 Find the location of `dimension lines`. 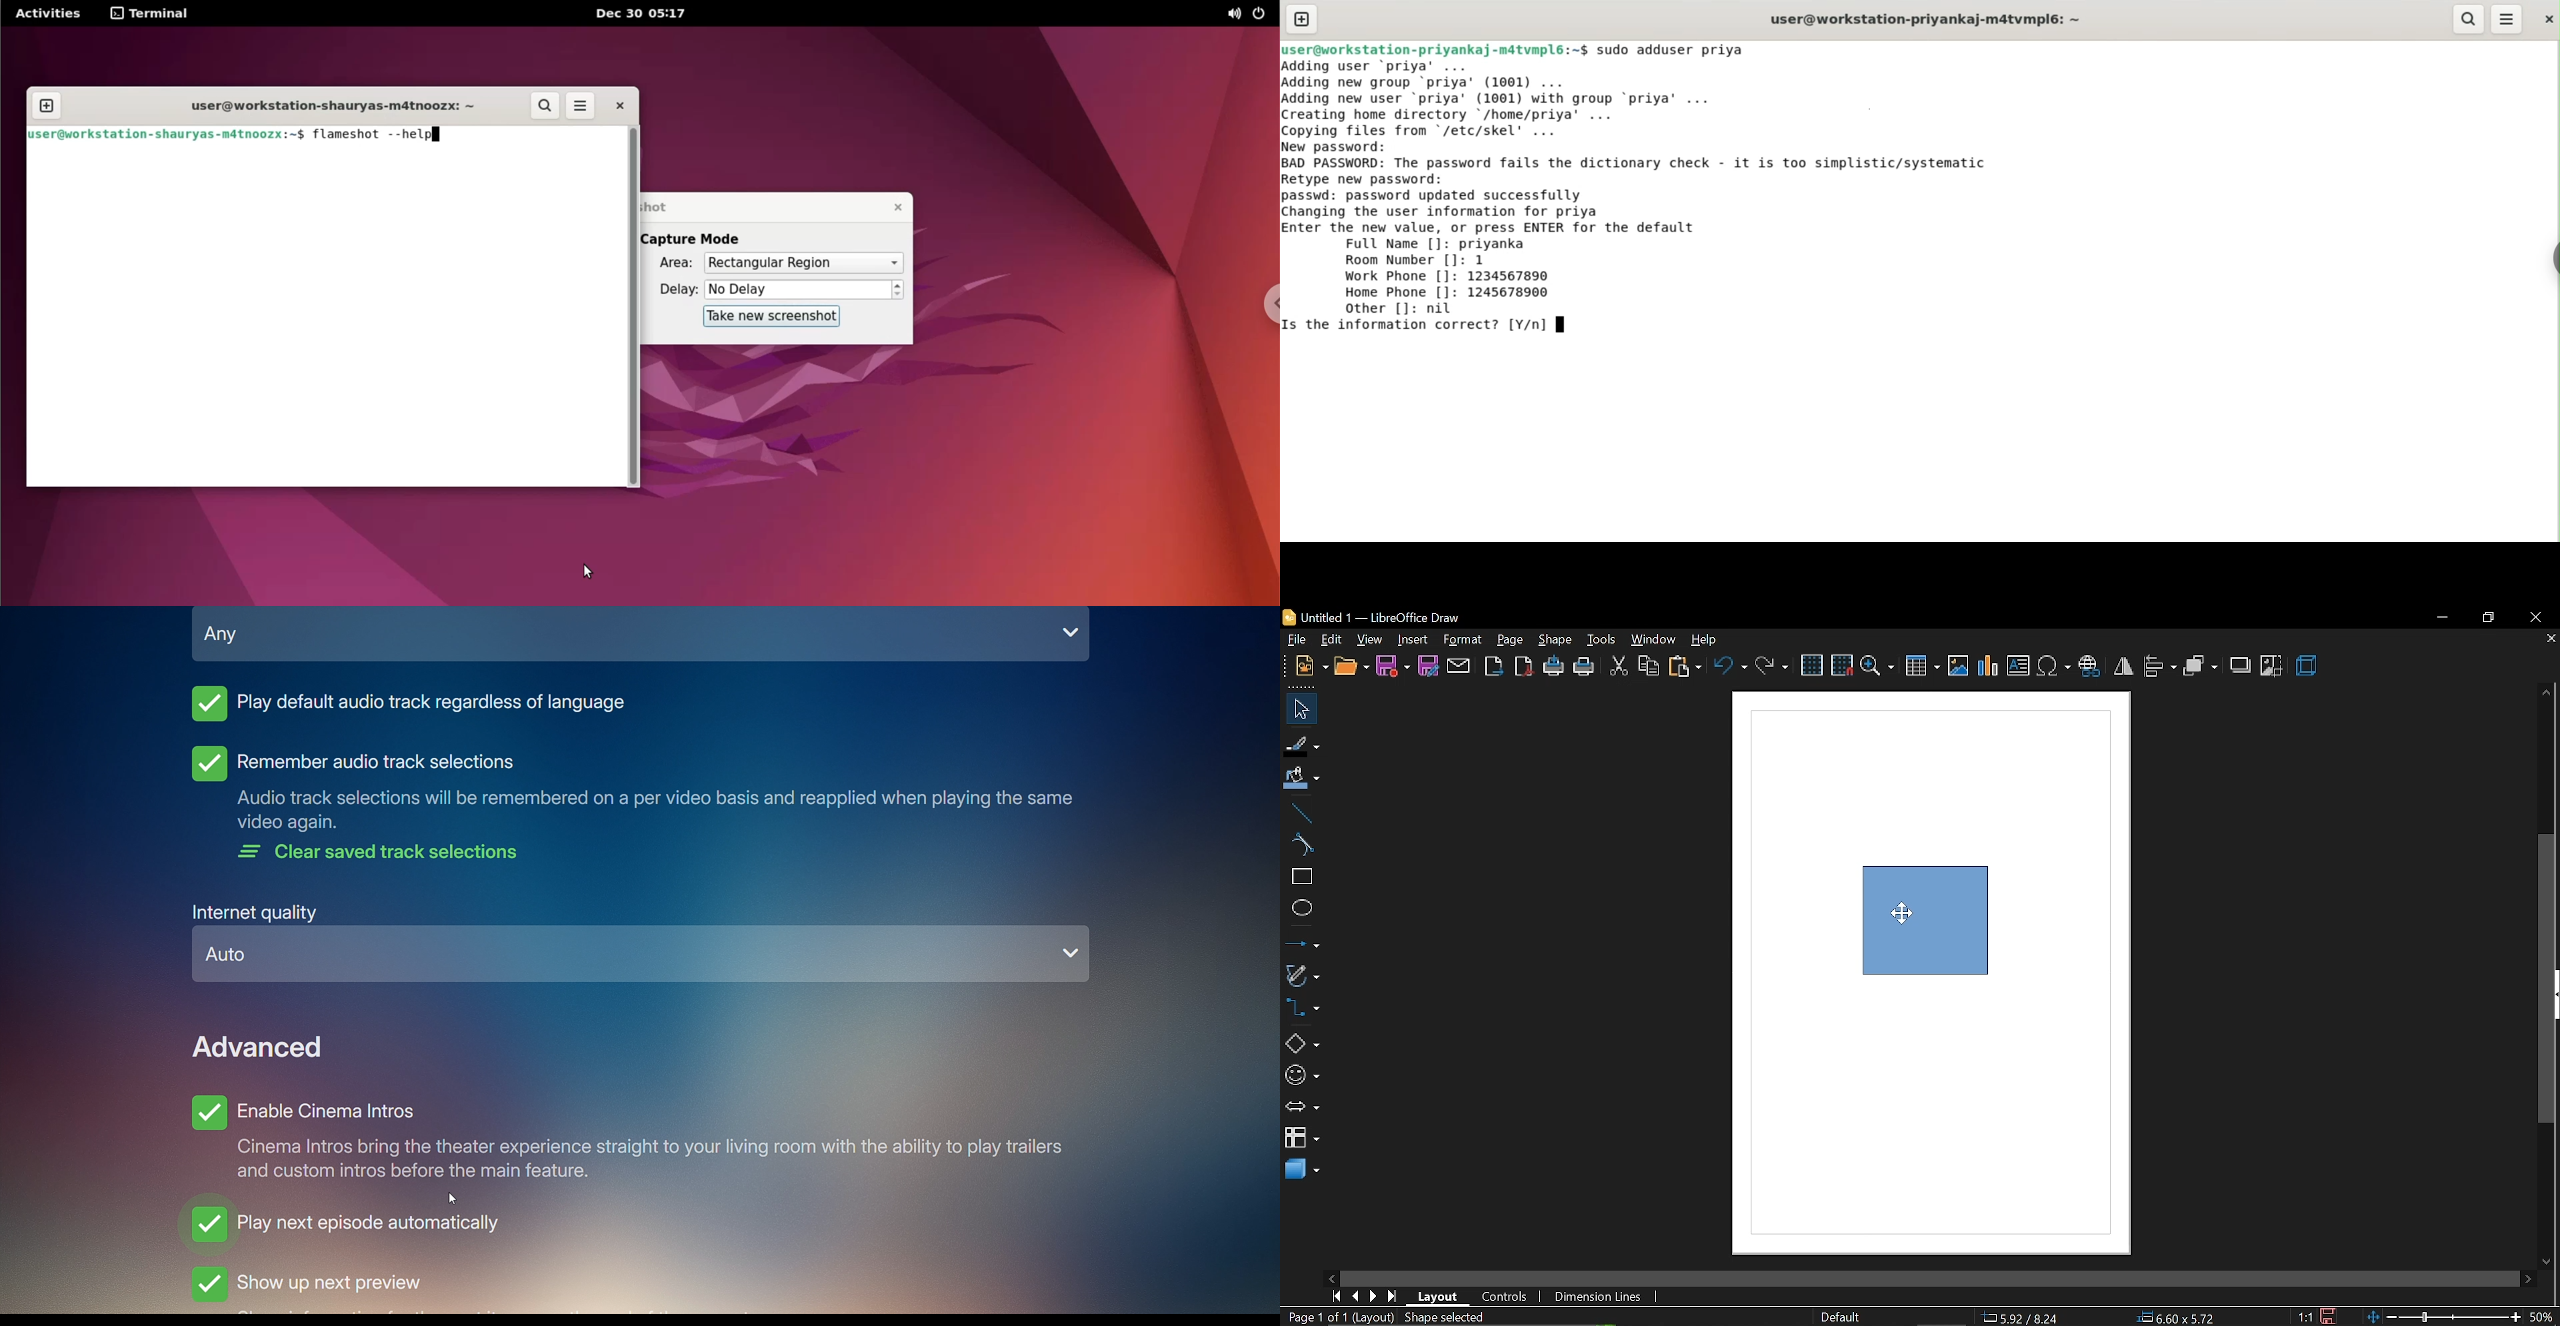

dimension lines is located at coordinates (1598, 1296).